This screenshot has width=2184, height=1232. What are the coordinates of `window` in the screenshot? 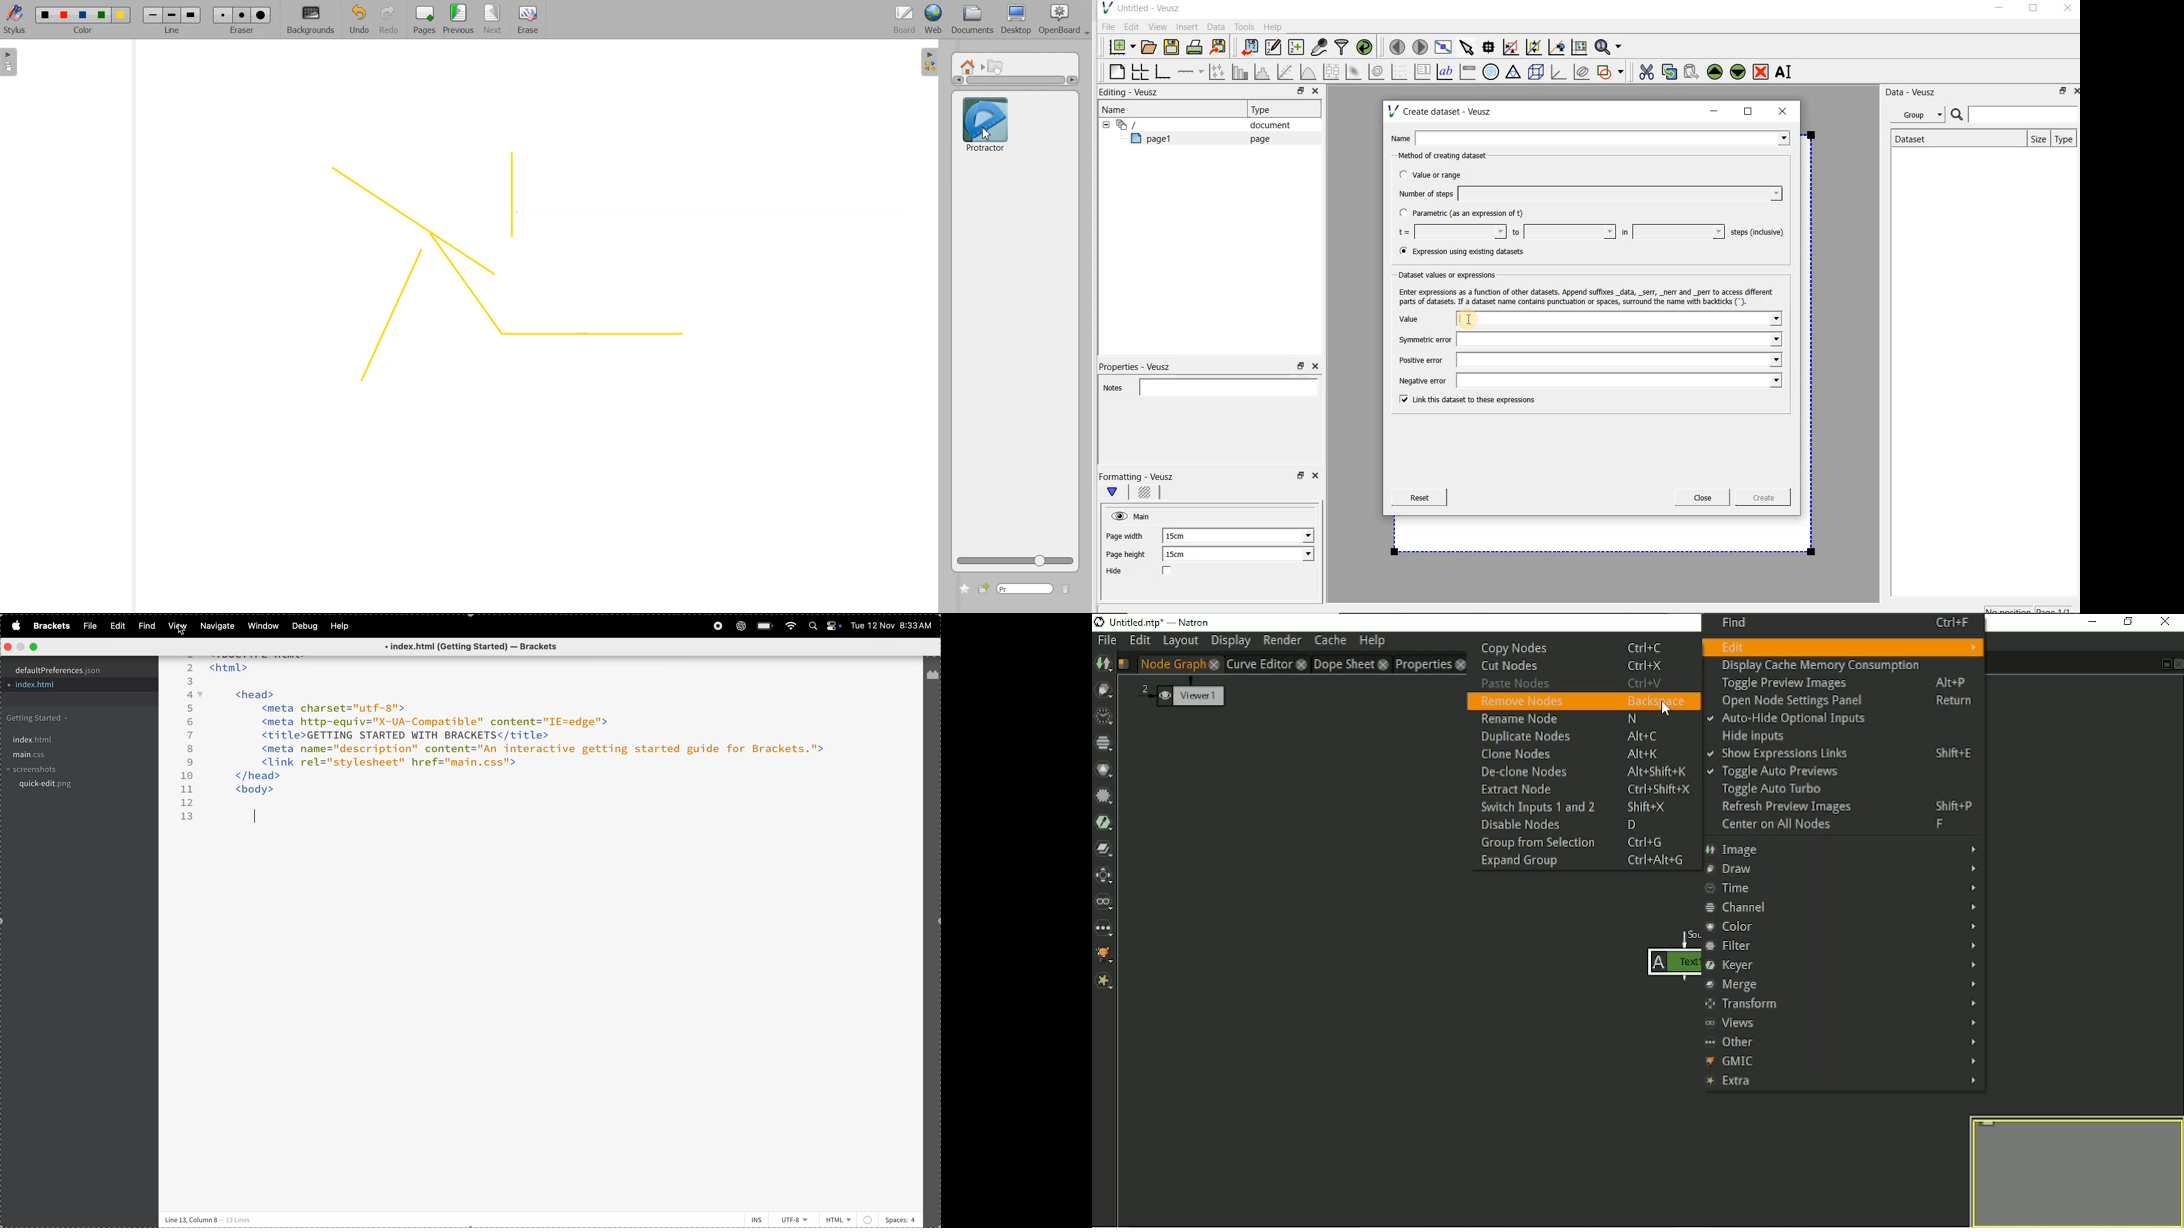 It's located at (262, 626).